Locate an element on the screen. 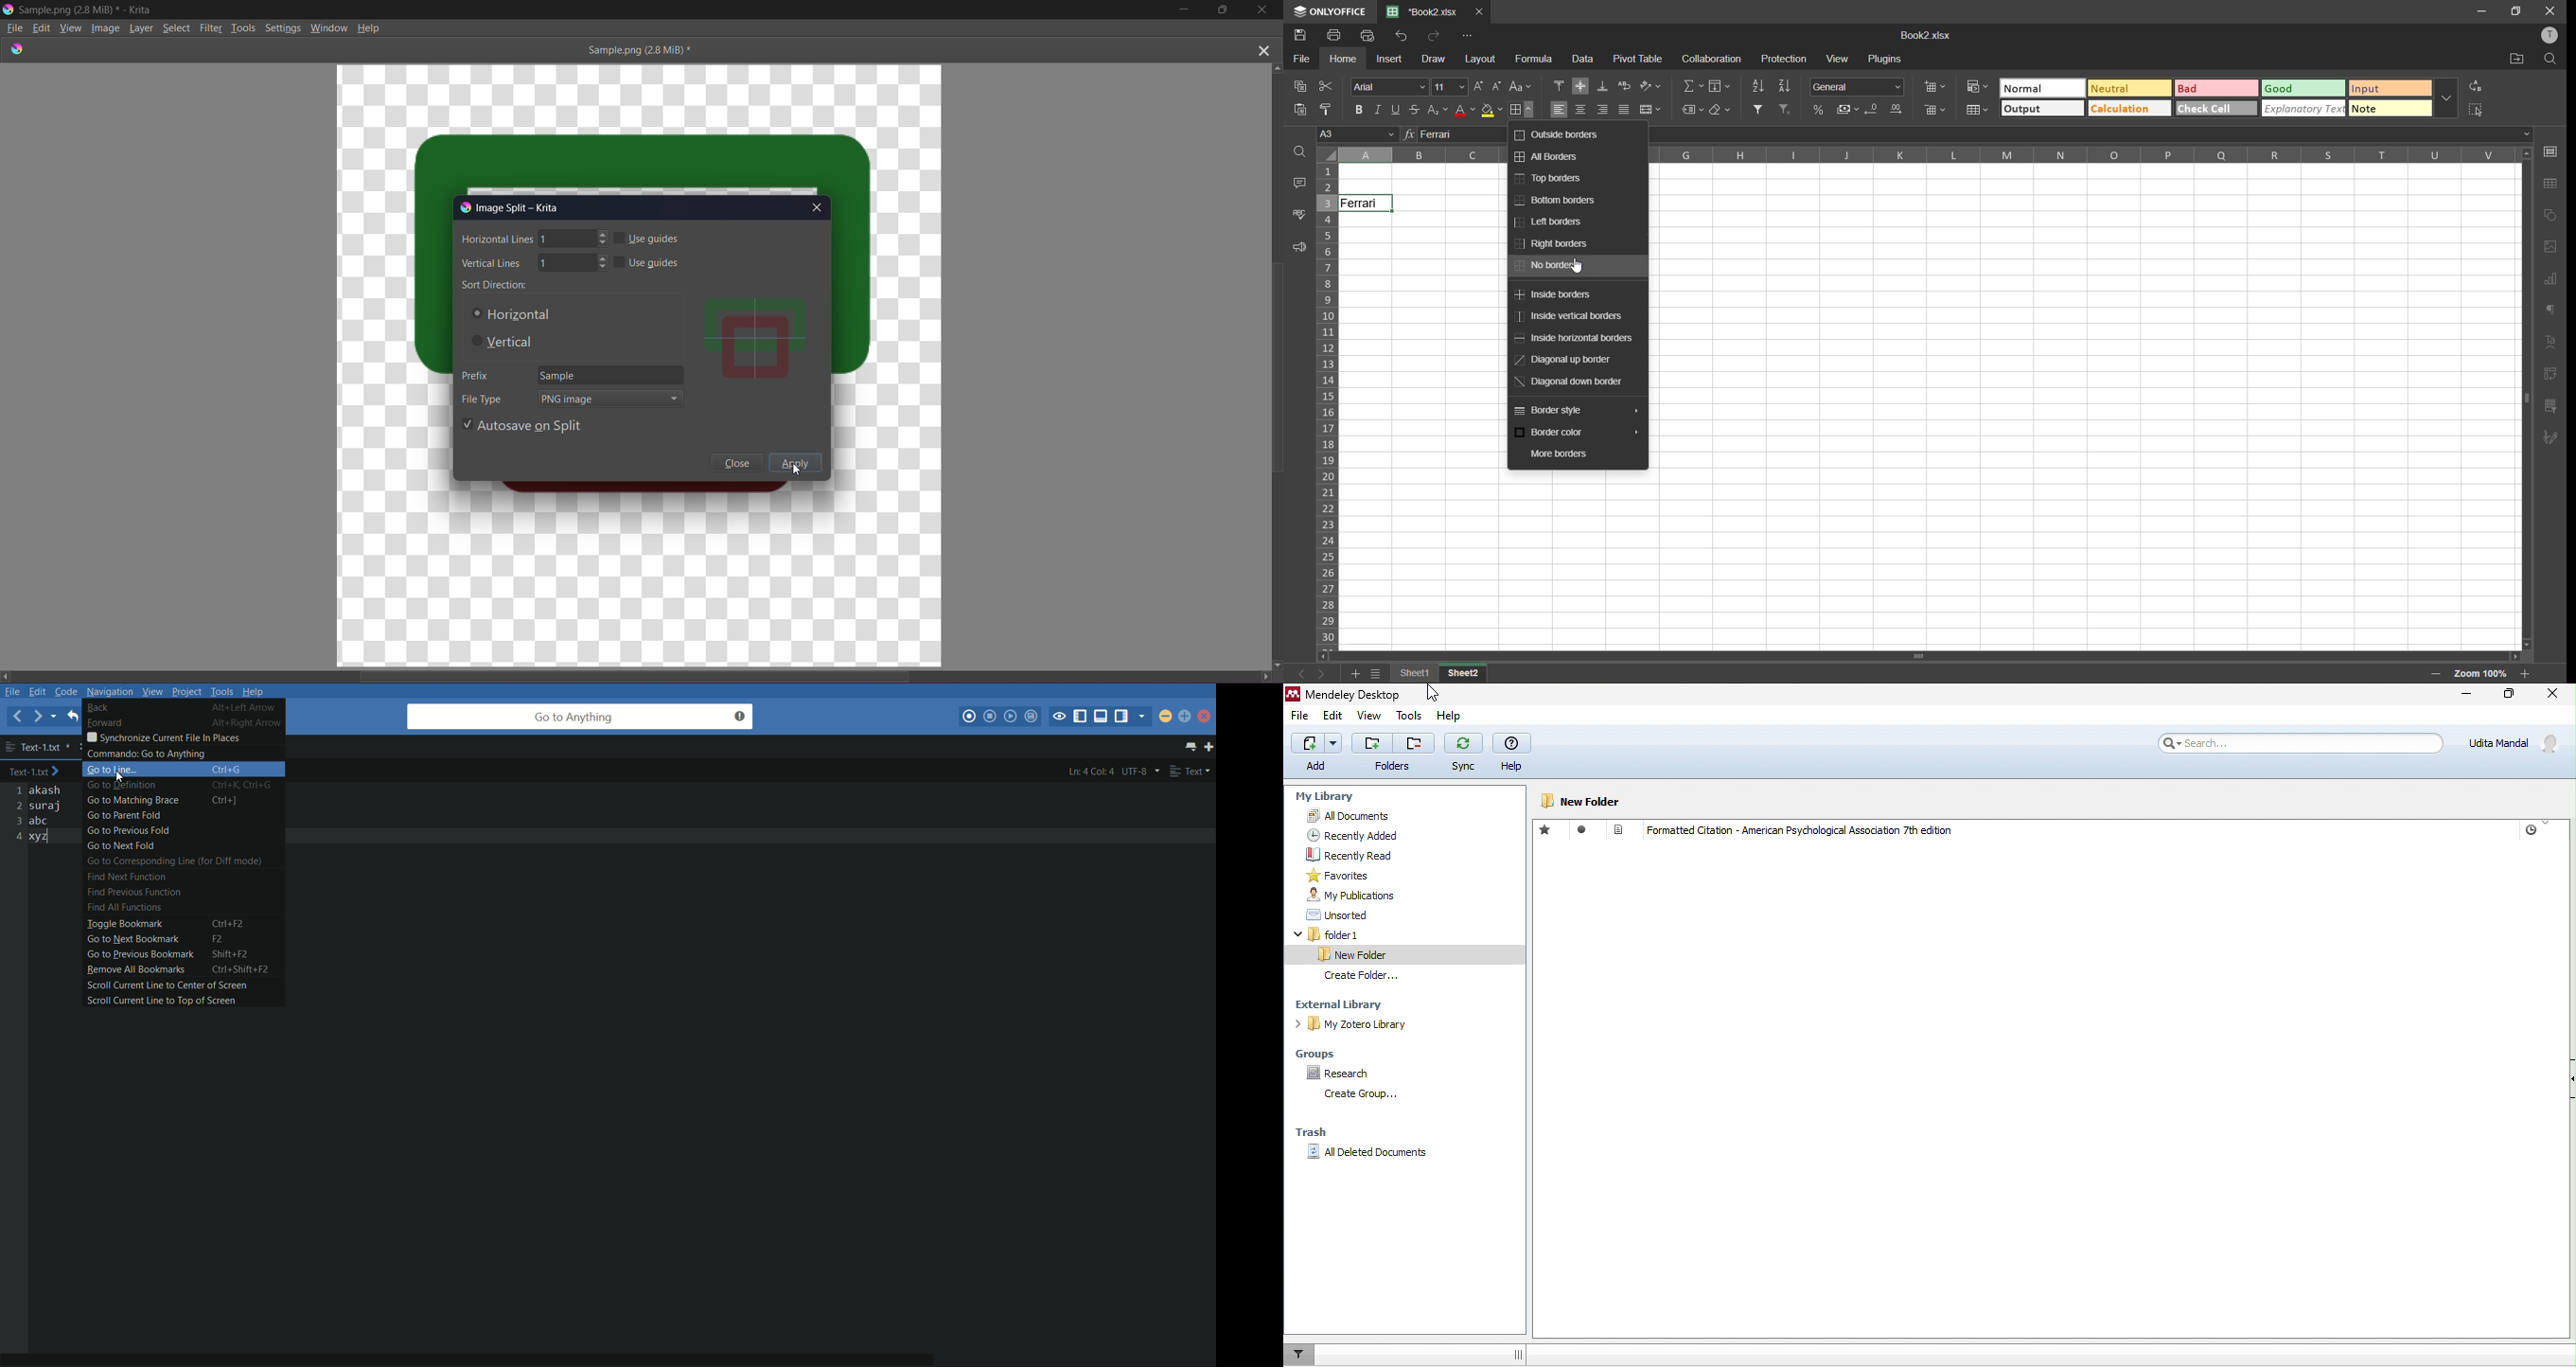 The height and width of the screenshot is (1372, 2576). zoom in is located at coordinates (2525, 673).